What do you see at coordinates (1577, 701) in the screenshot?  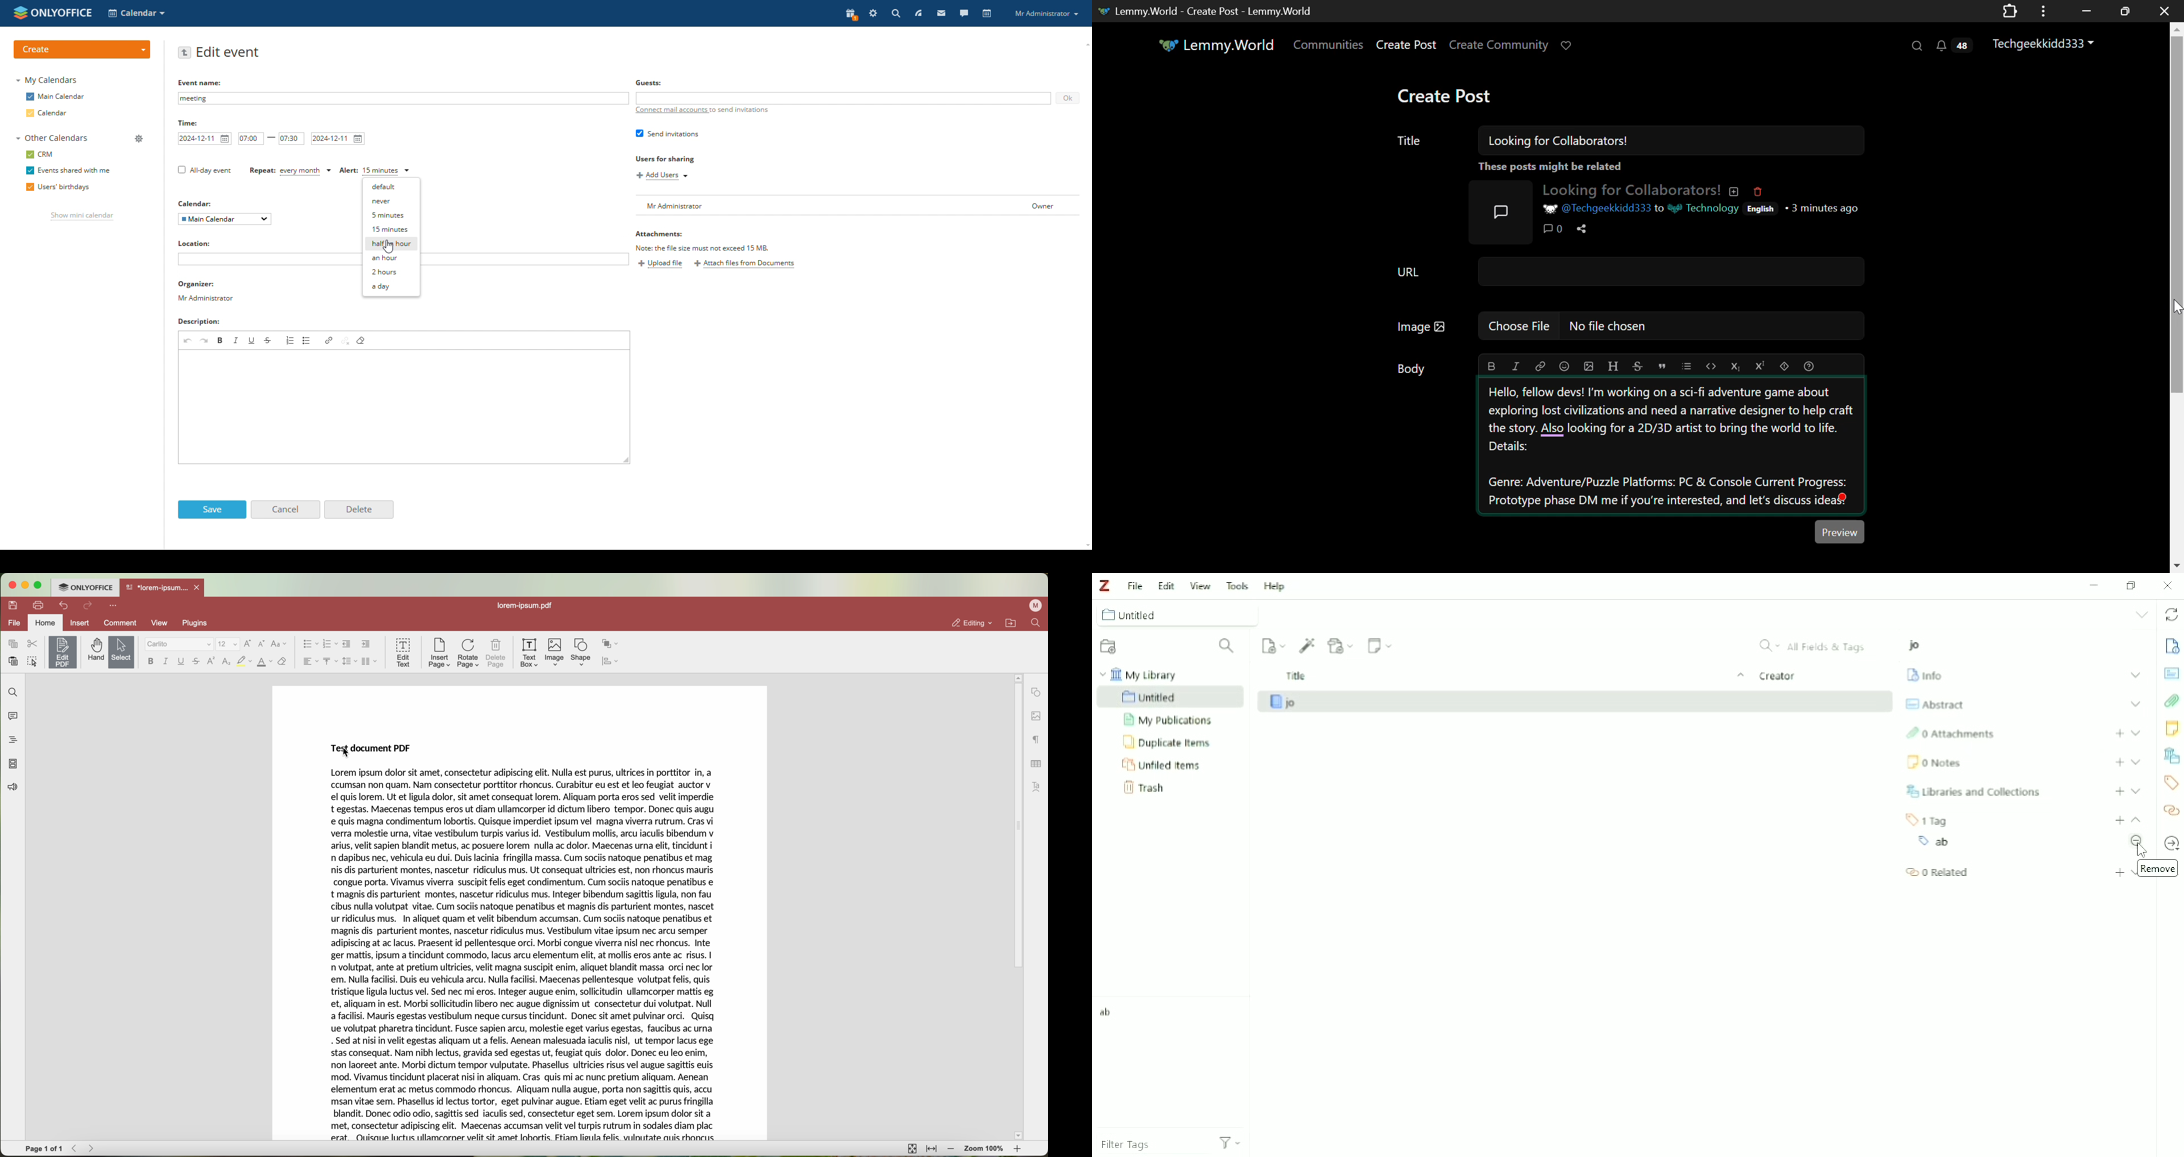 I see `jo` at bounding box center [1577, 701].